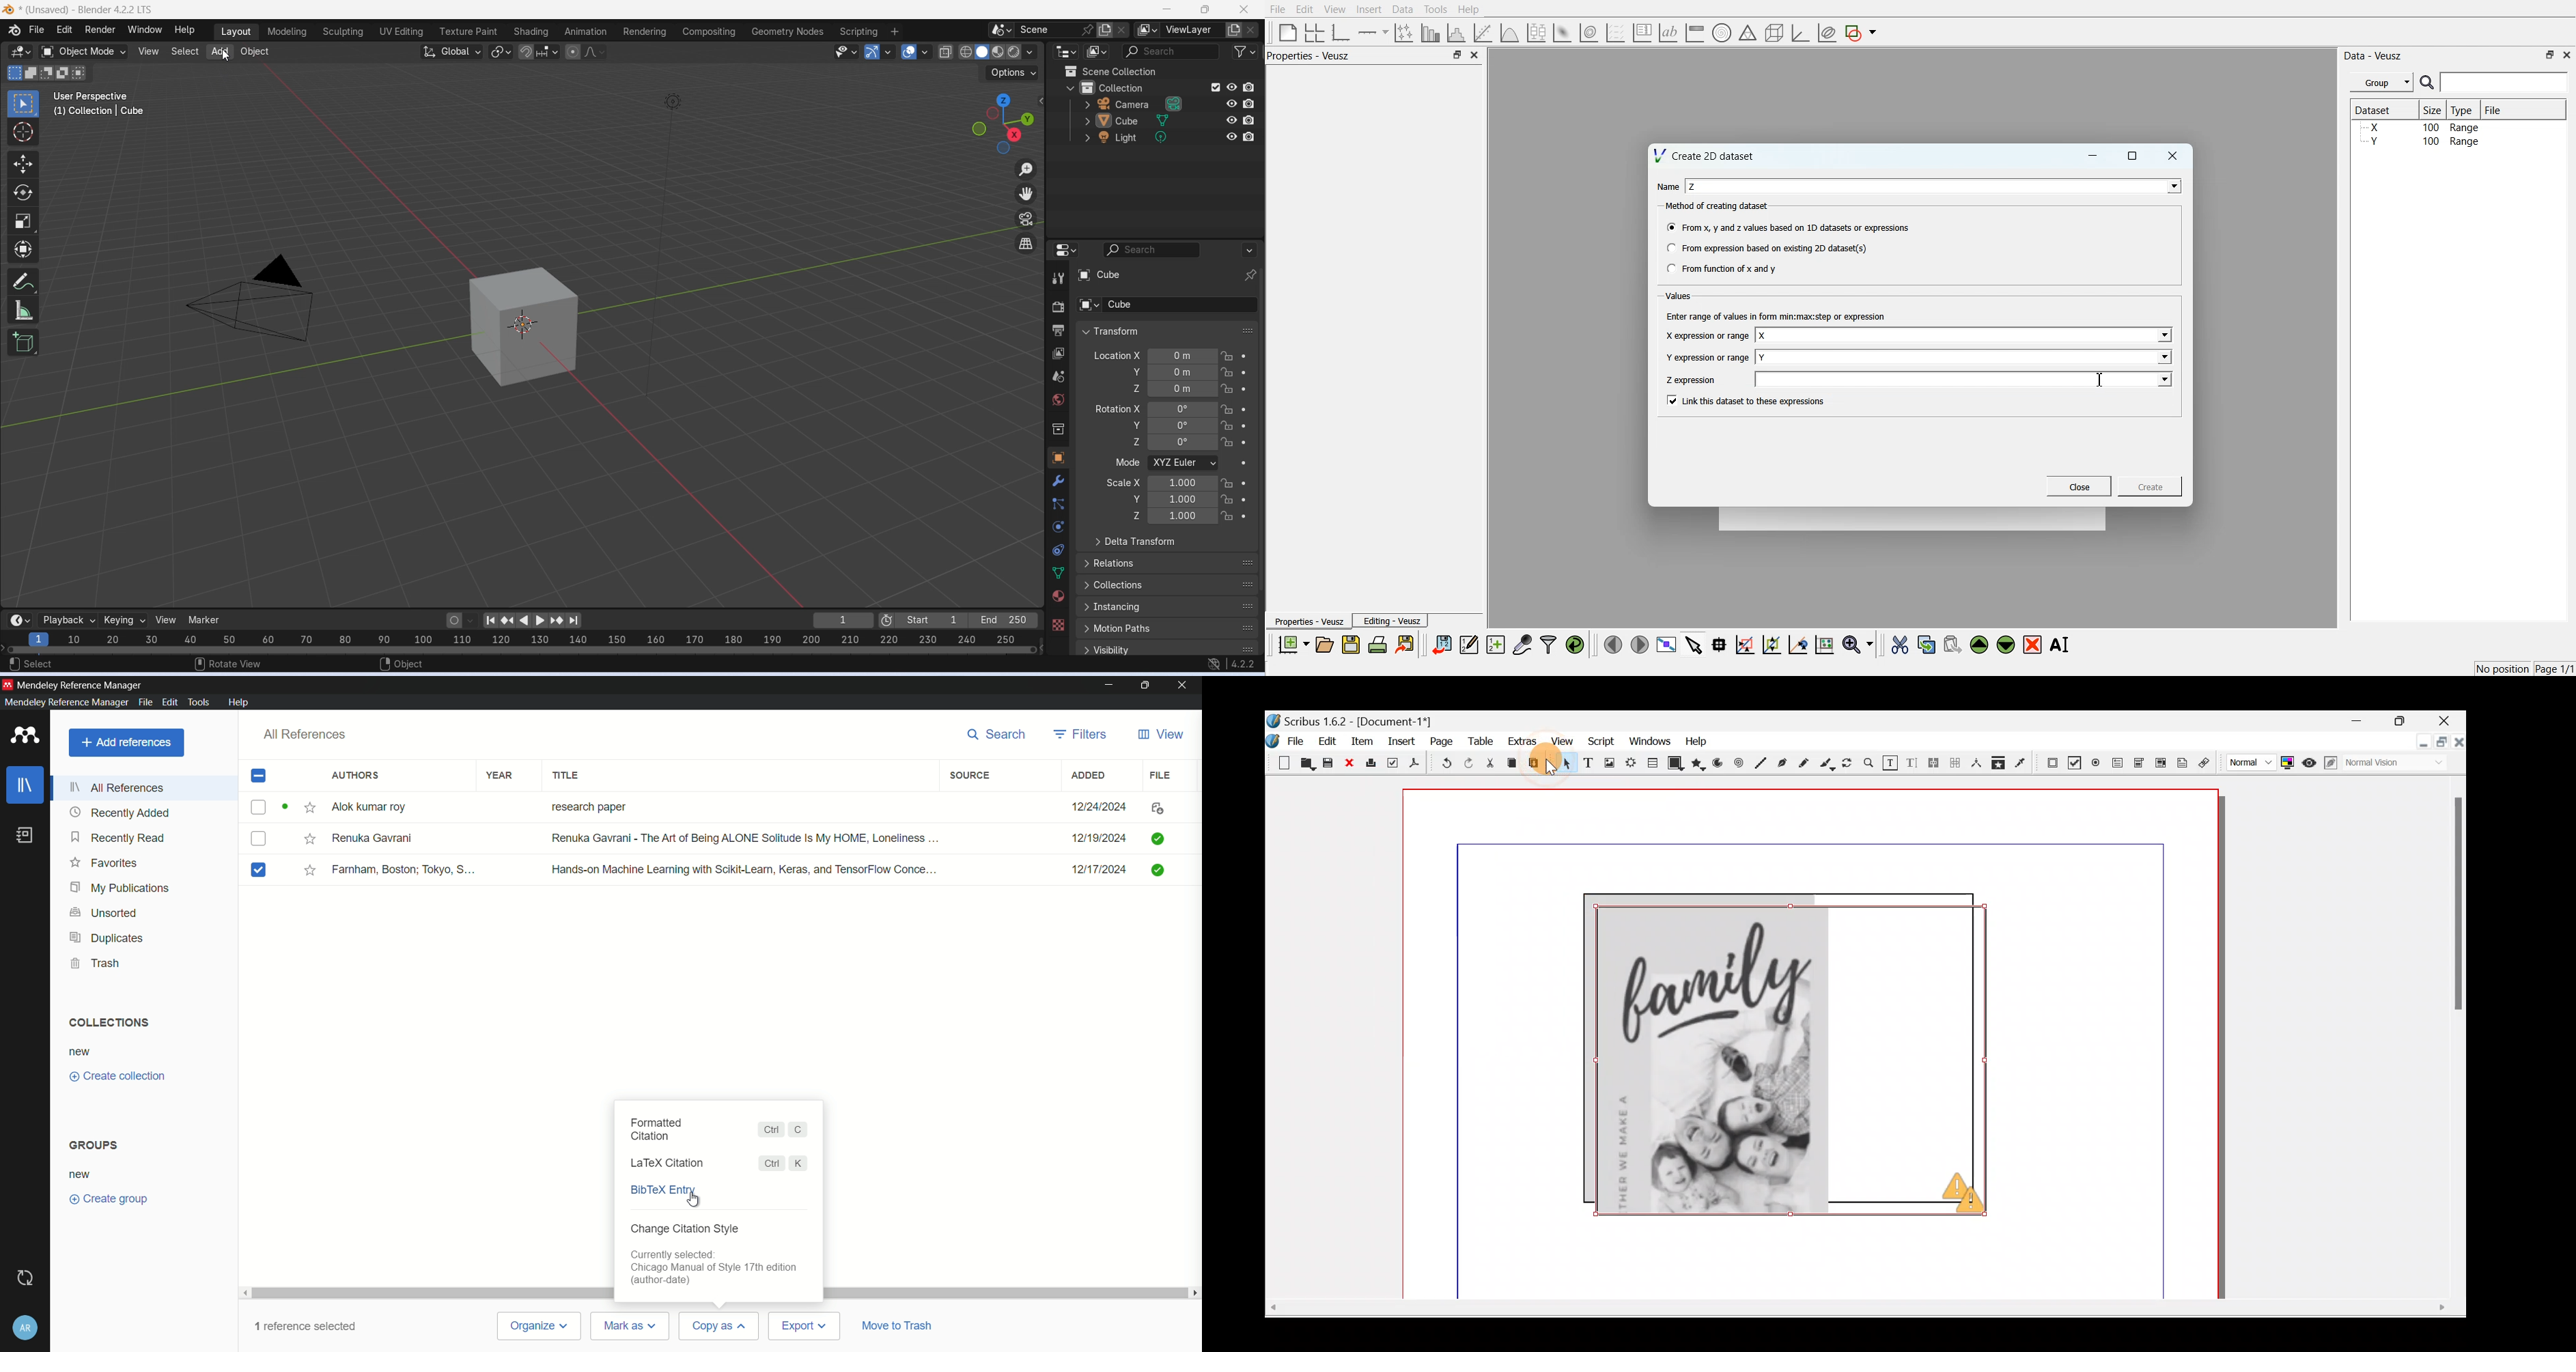  What do you see at coordinates (406, 869) in the screenshot?
I see `Famham, Boston; Tokyo S...` at bounding box center [406, 869].